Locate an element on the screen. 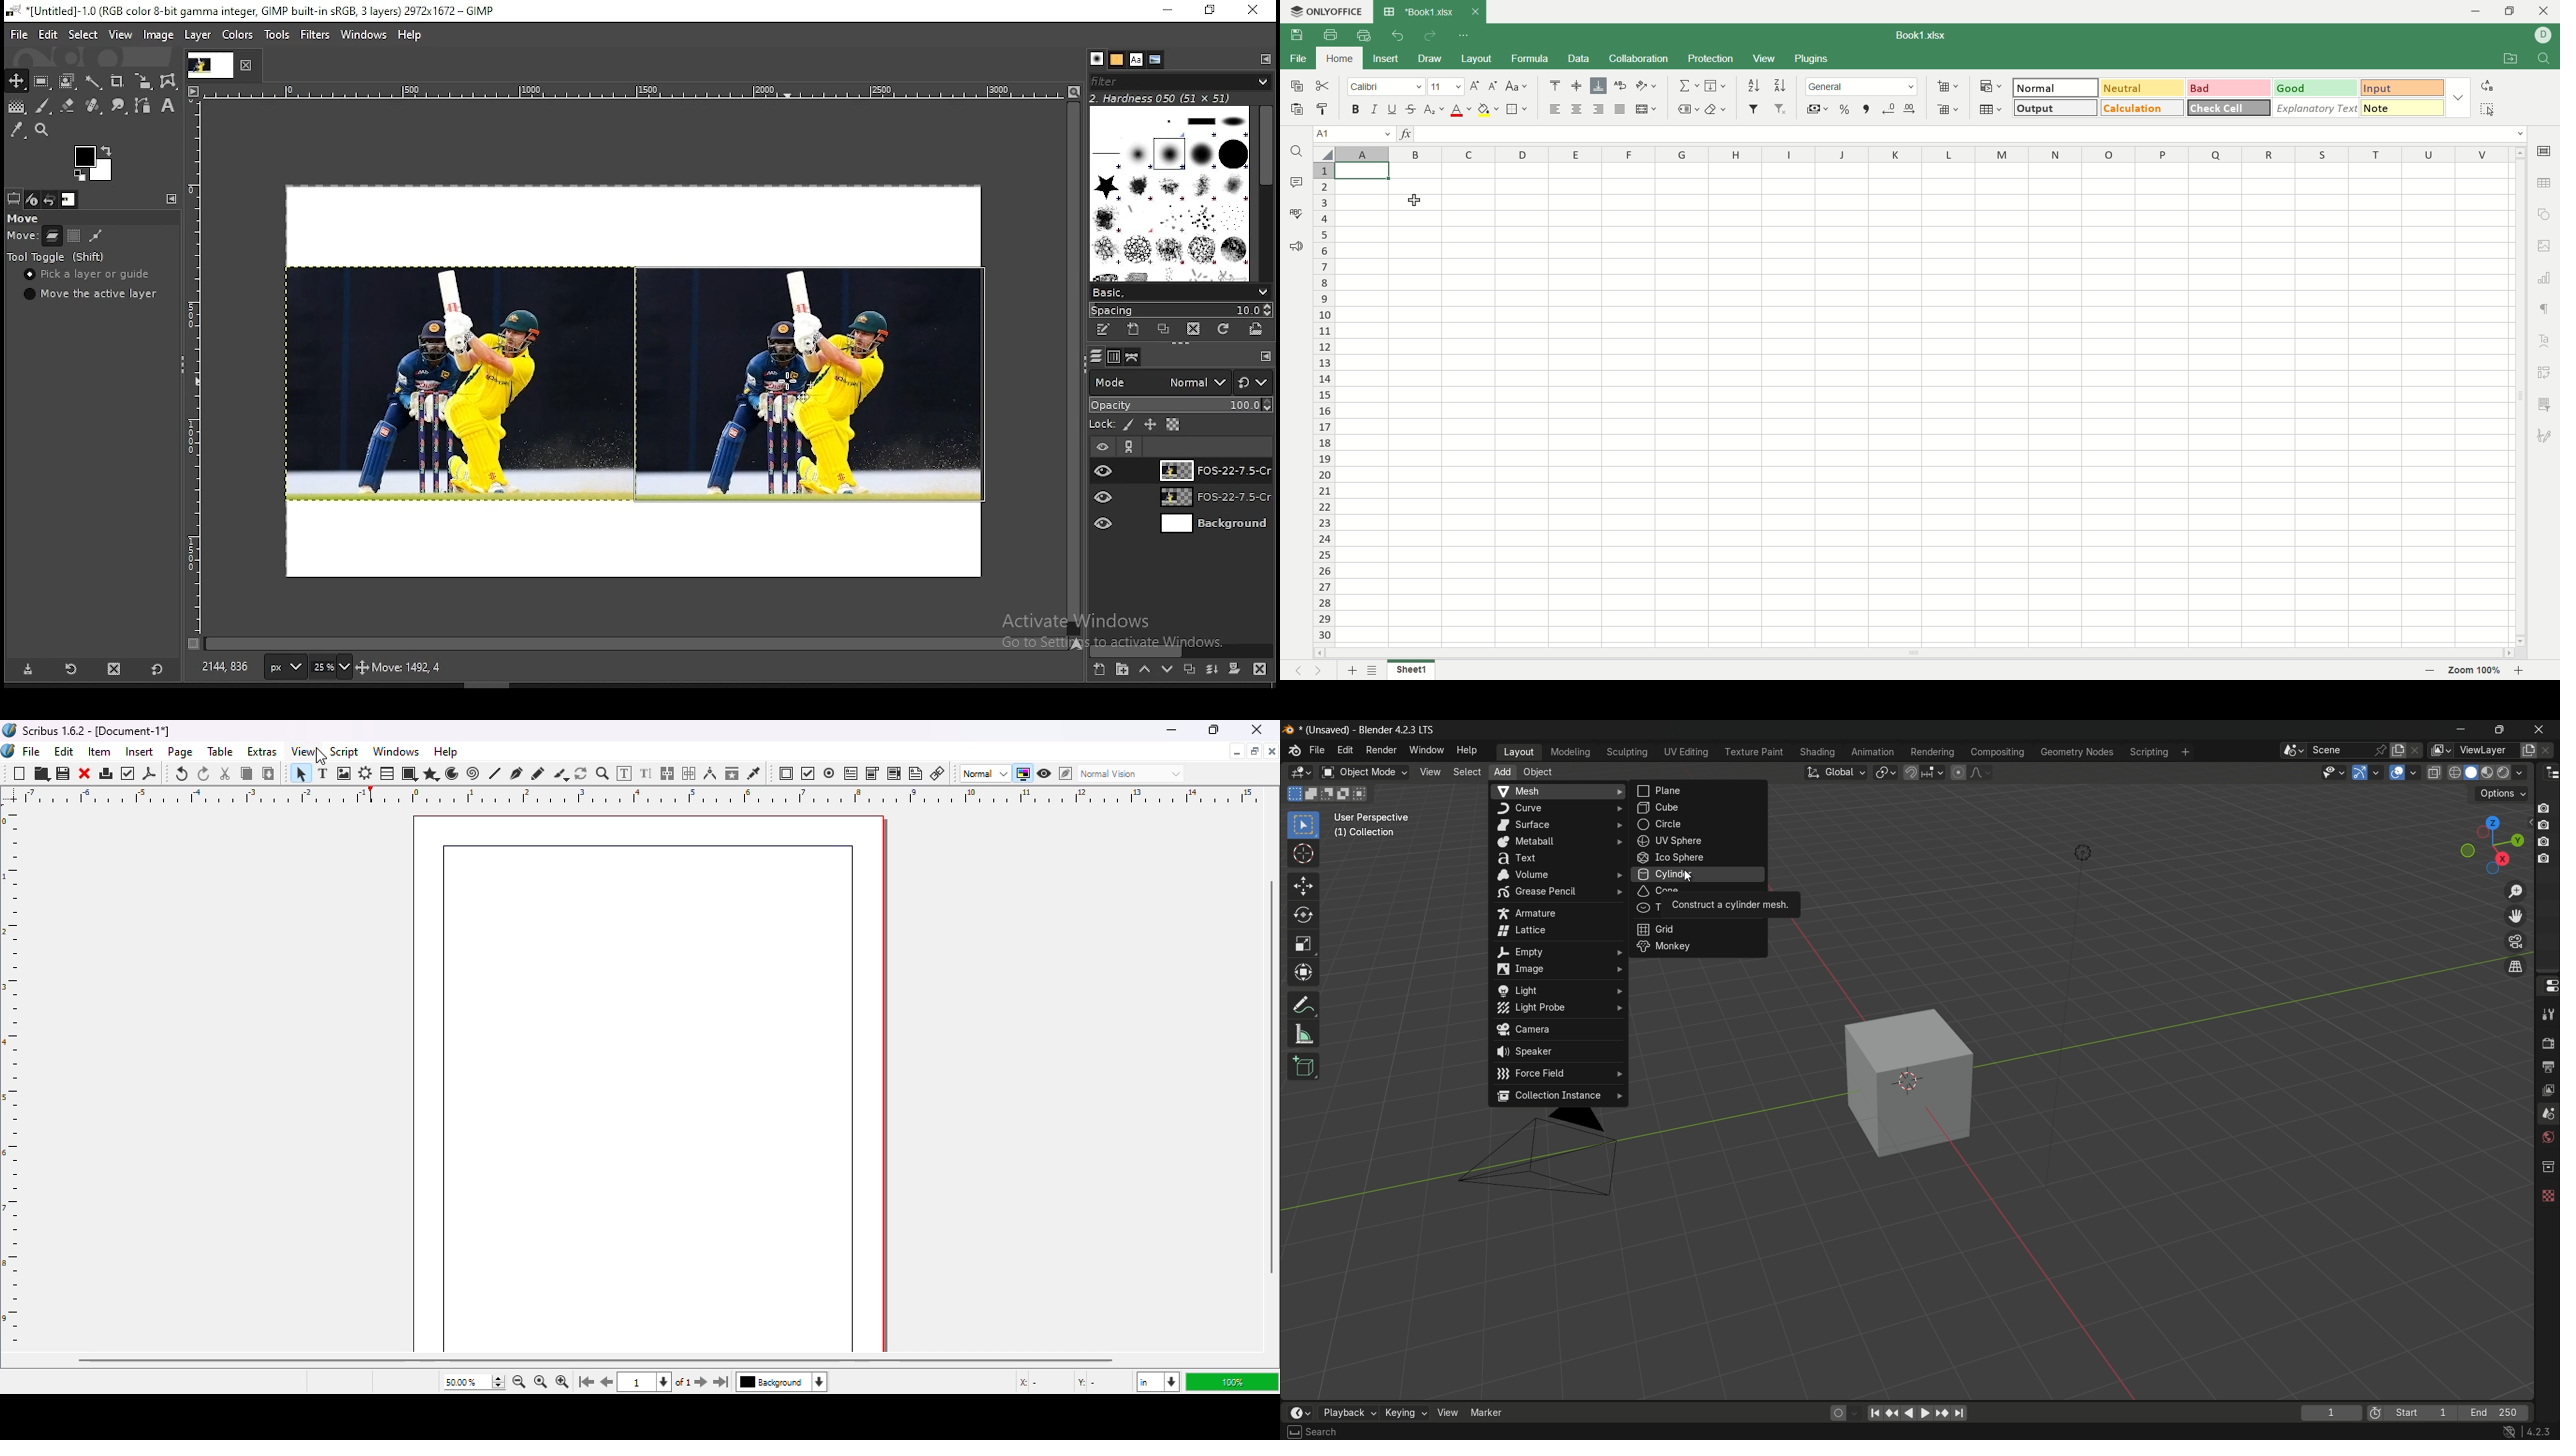  item is located at coordinates (100, 752).